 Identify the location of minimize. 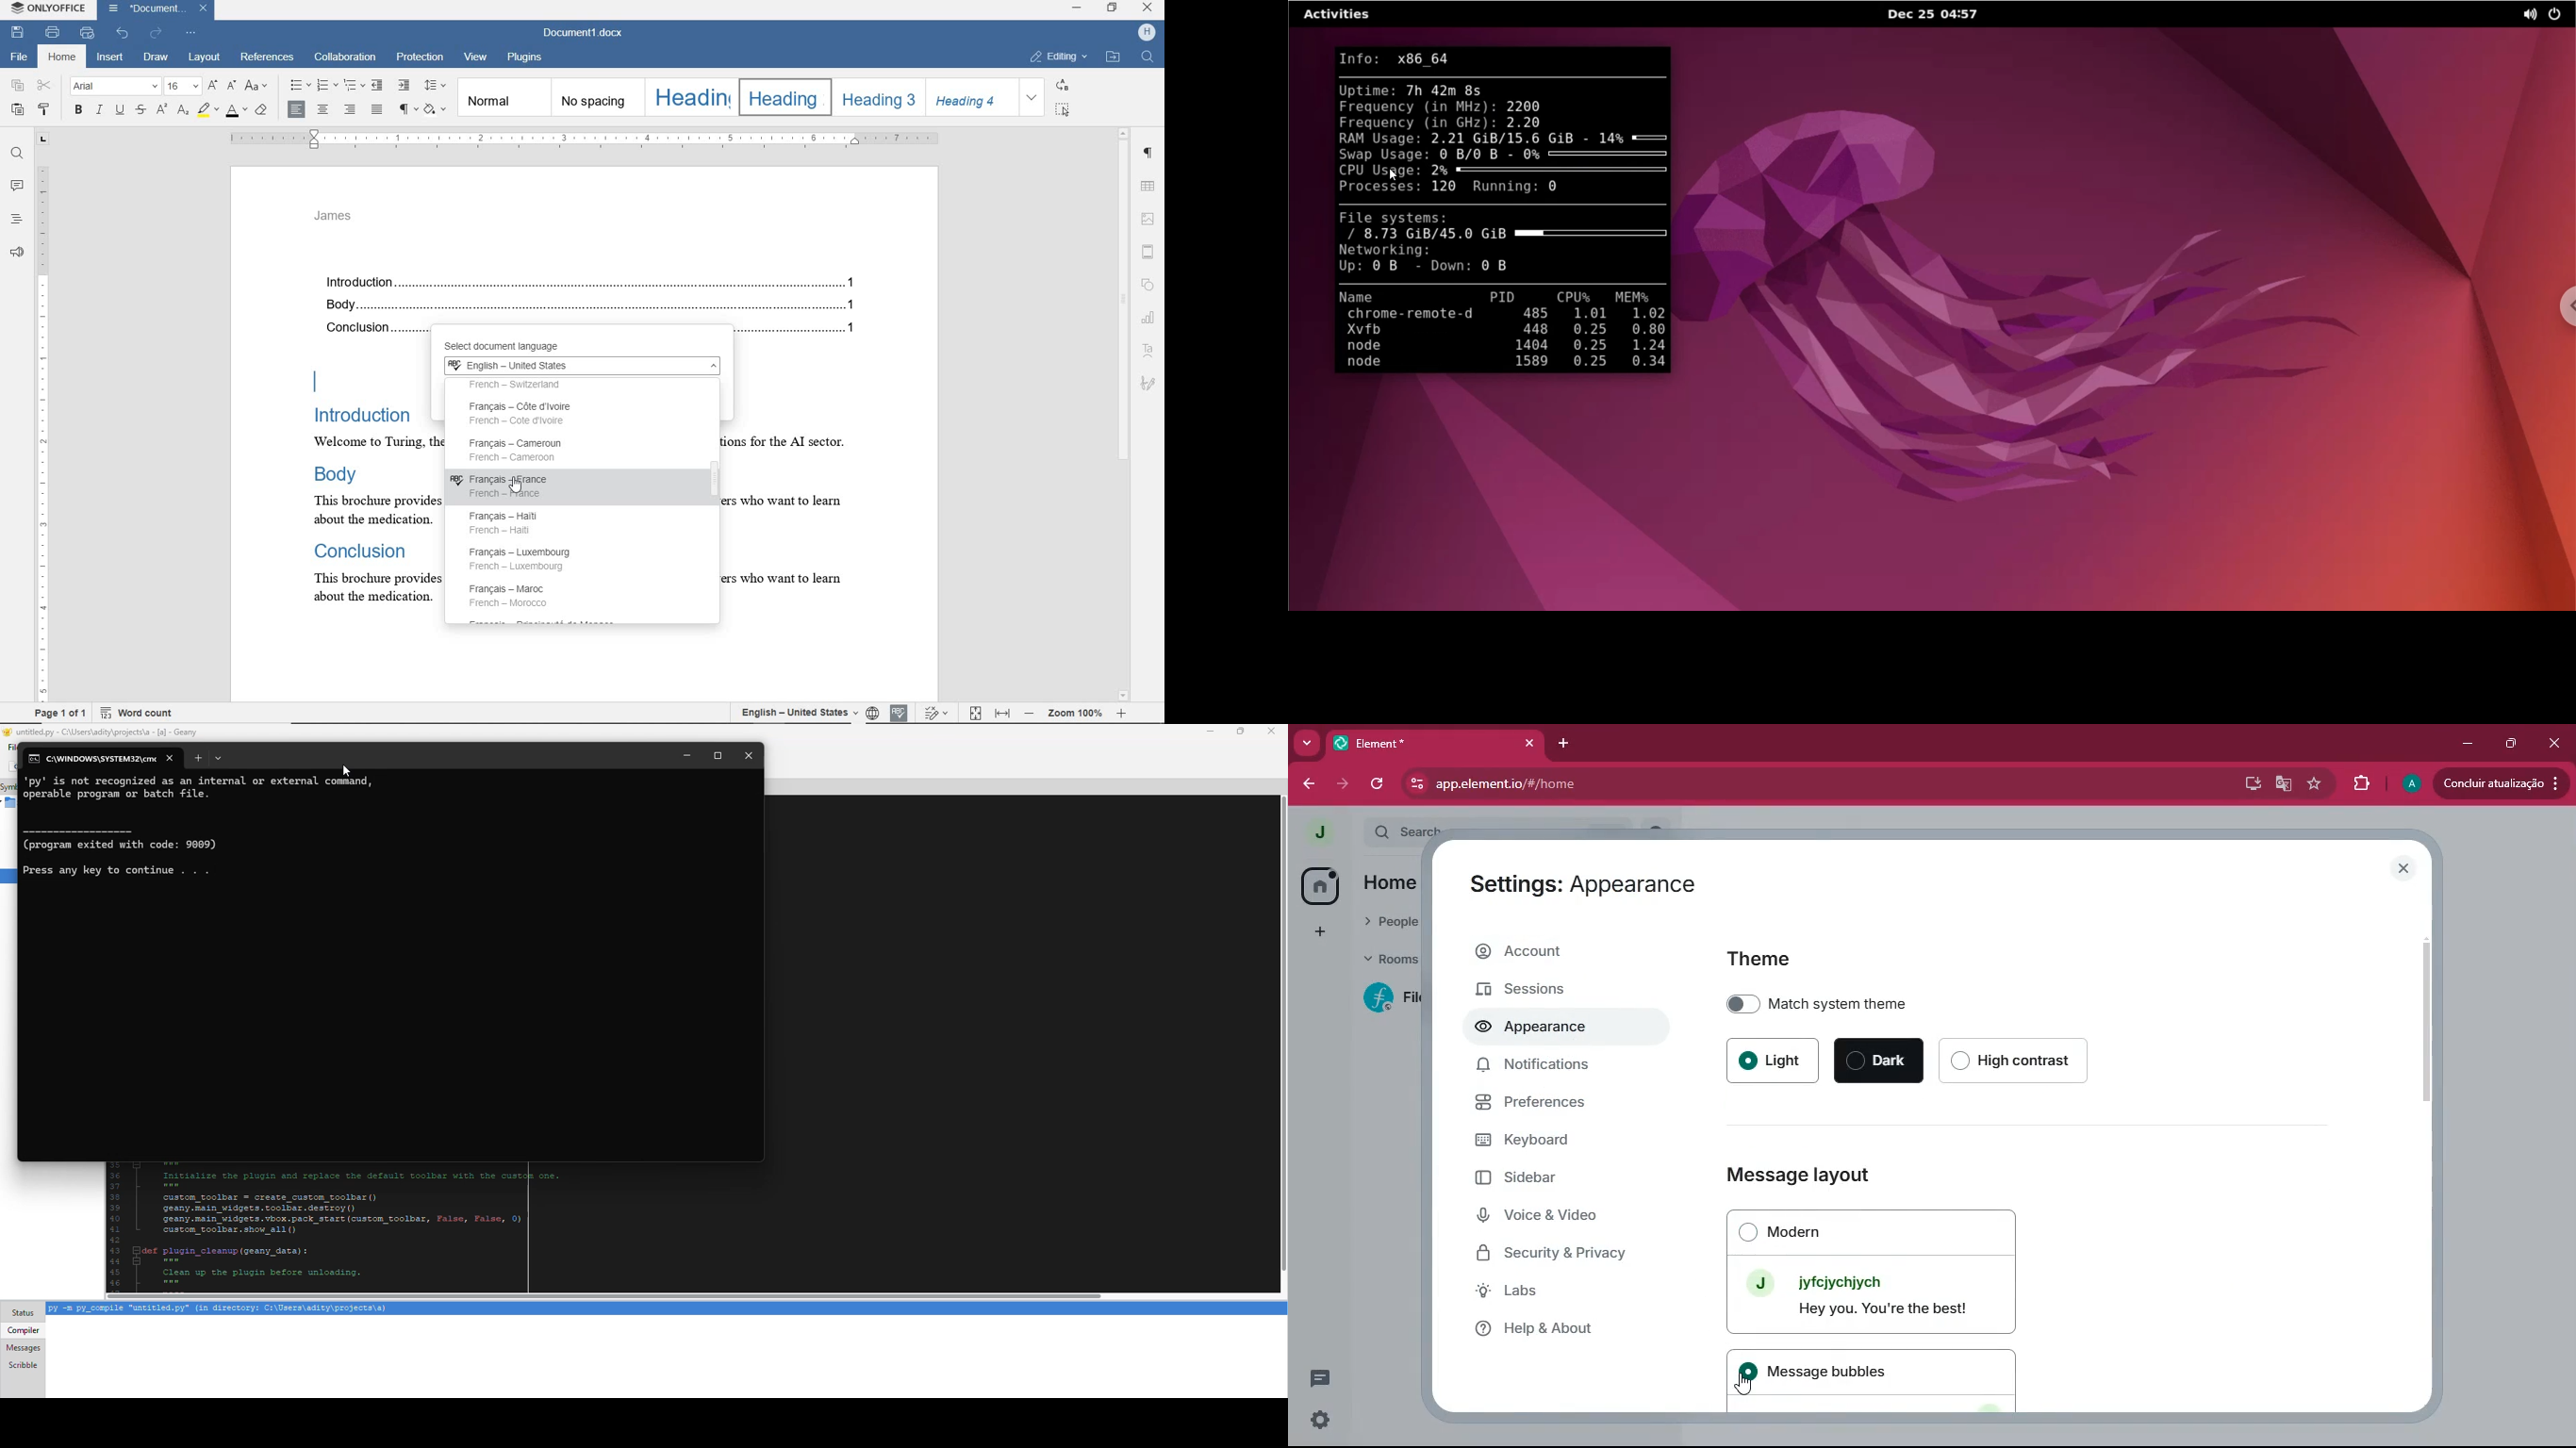
(686, 756).